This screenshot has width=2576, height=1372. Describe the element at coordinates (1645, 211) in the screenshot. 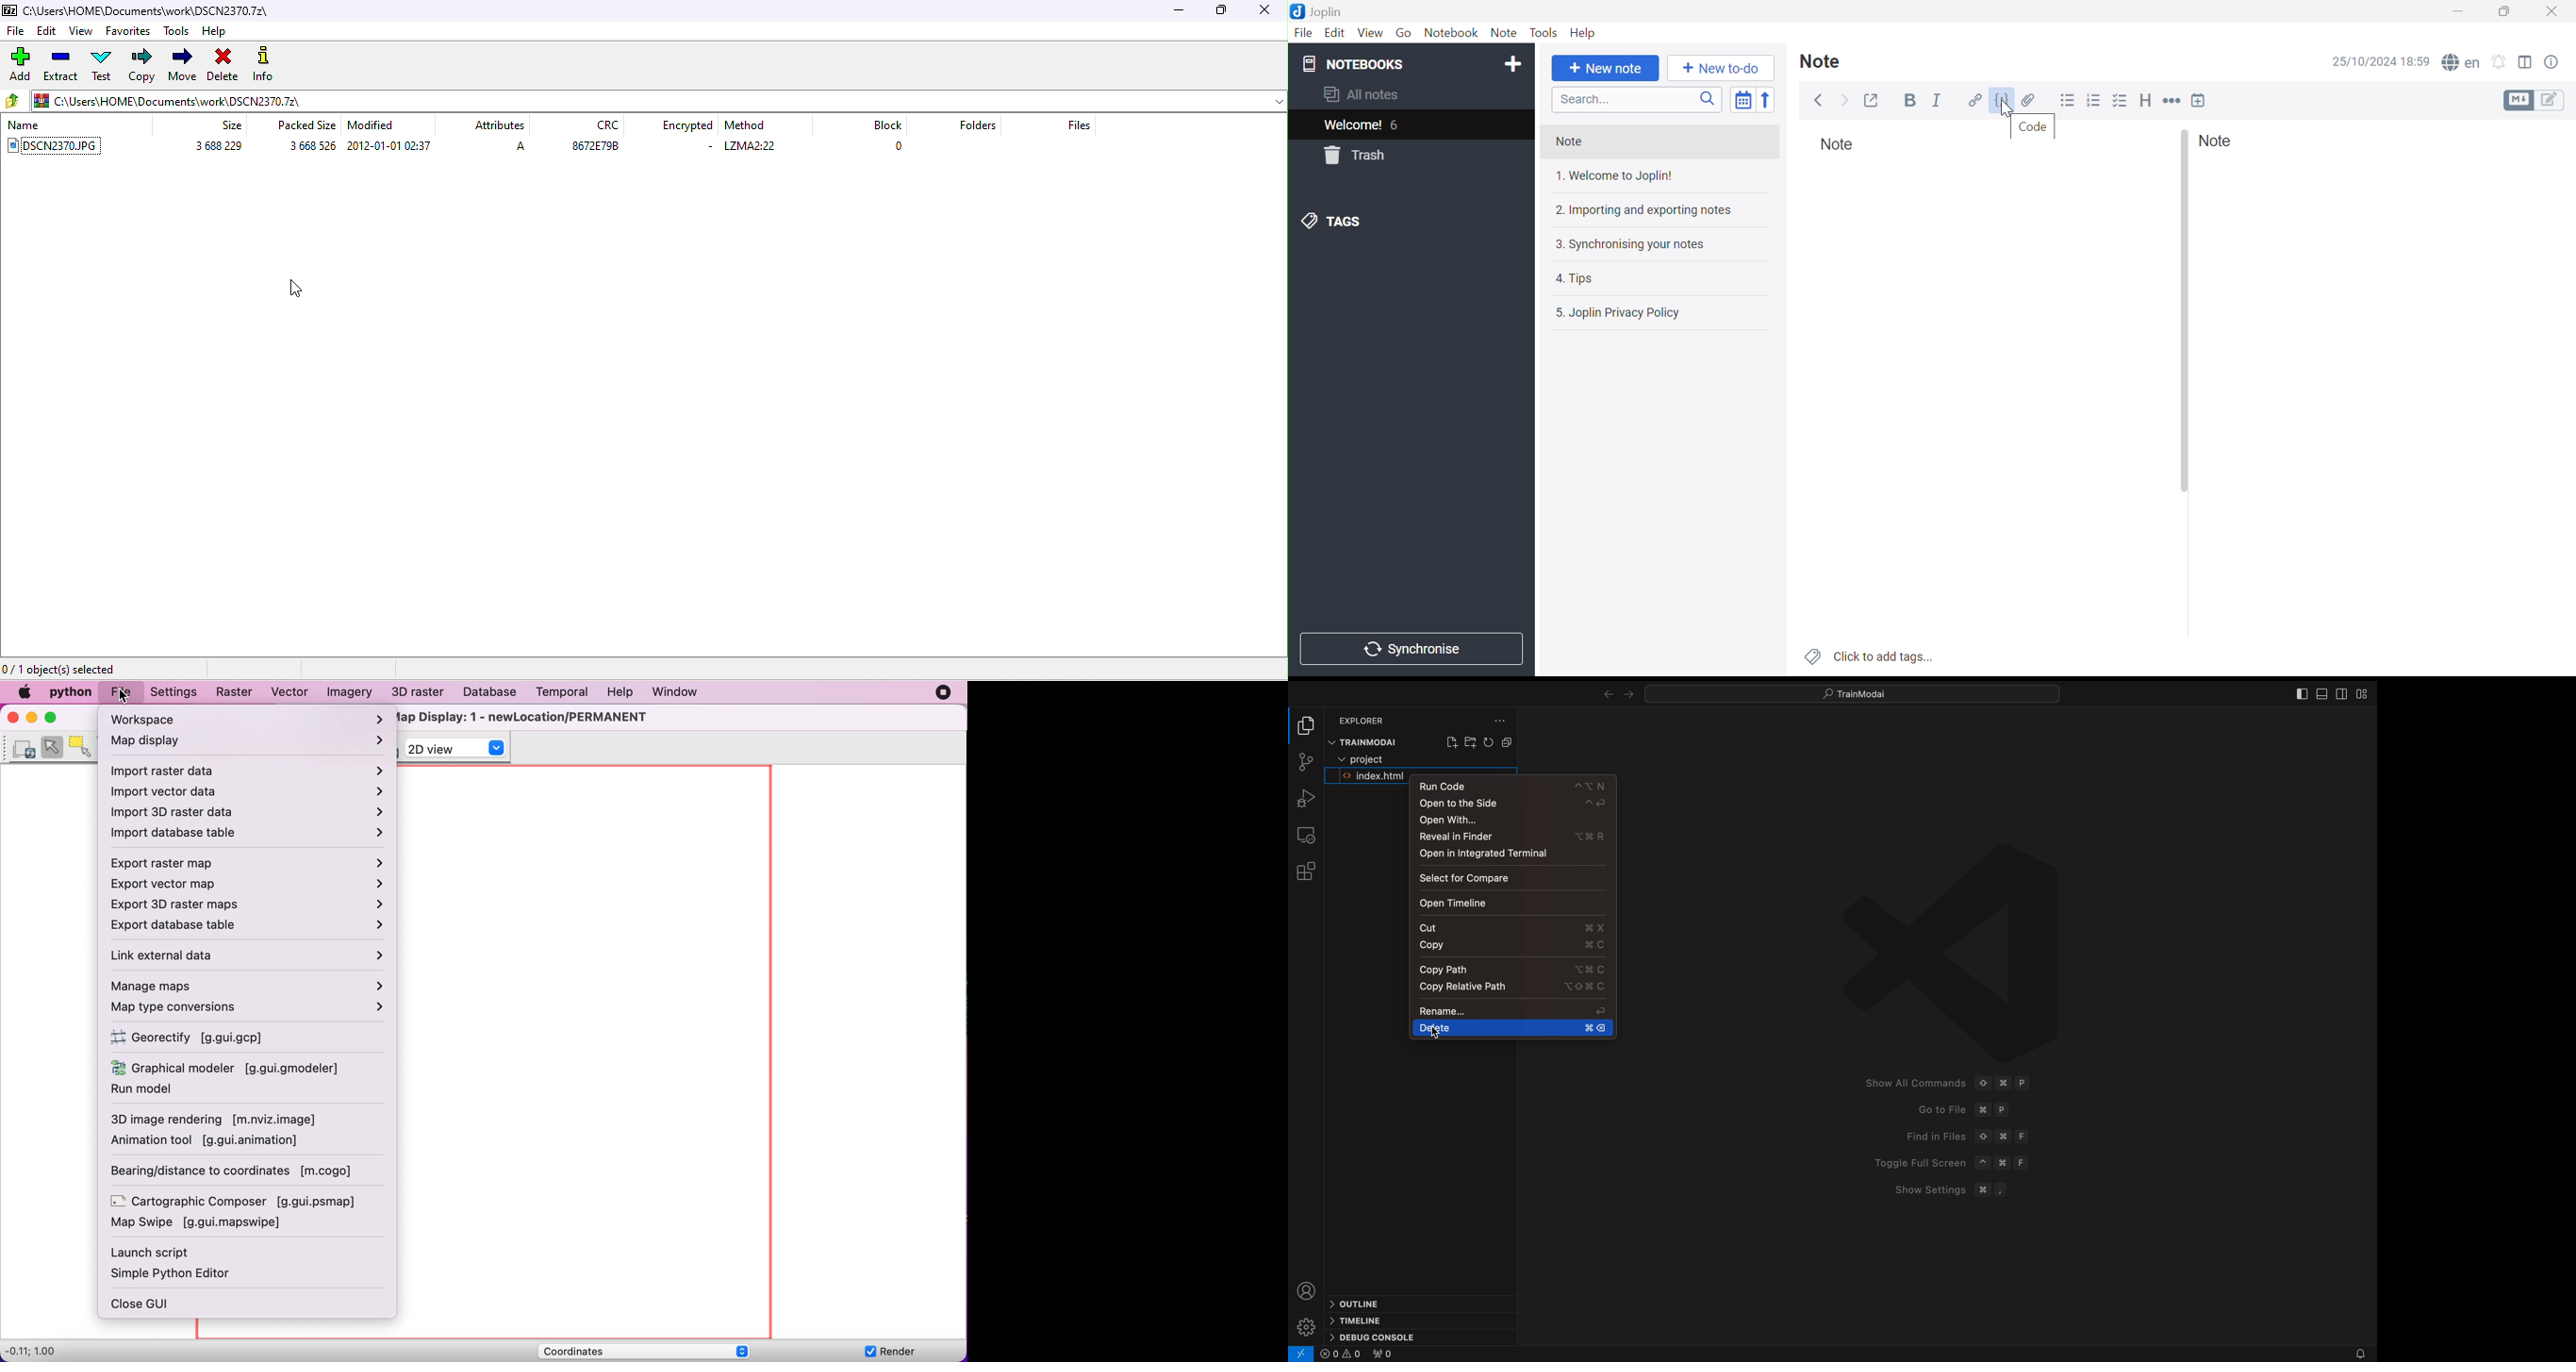

I see `2. Importing and exporting notes` at that location.